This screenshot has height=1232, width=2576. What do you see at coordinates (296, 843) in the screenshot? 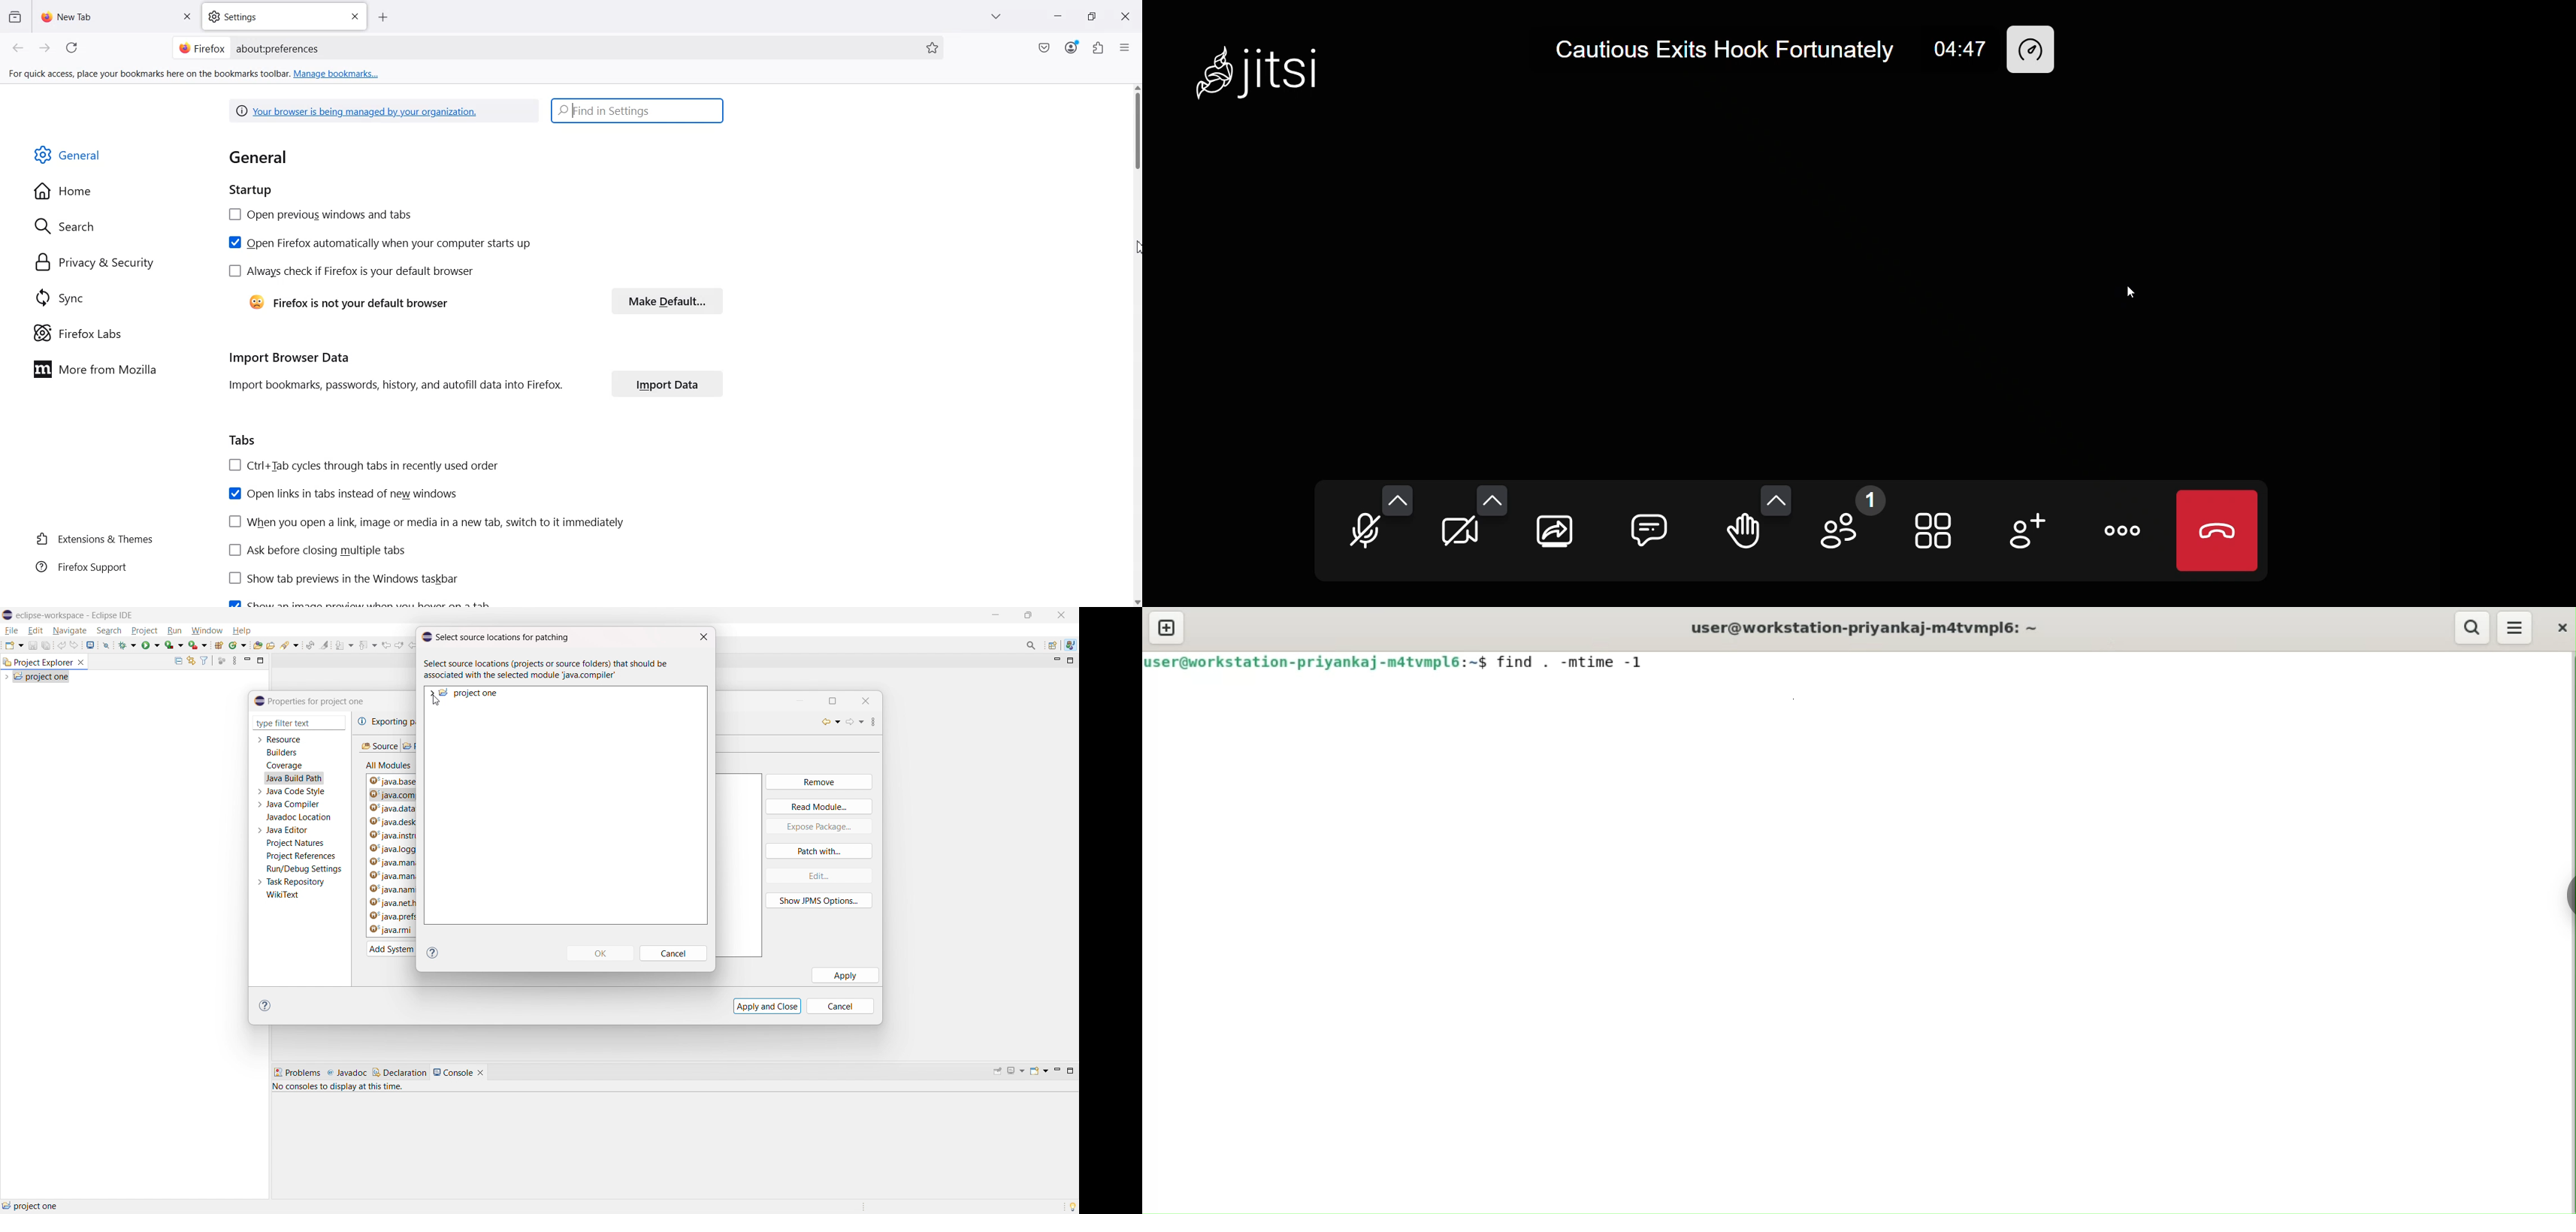
I see `project natures` at bounding box center [296, 843].